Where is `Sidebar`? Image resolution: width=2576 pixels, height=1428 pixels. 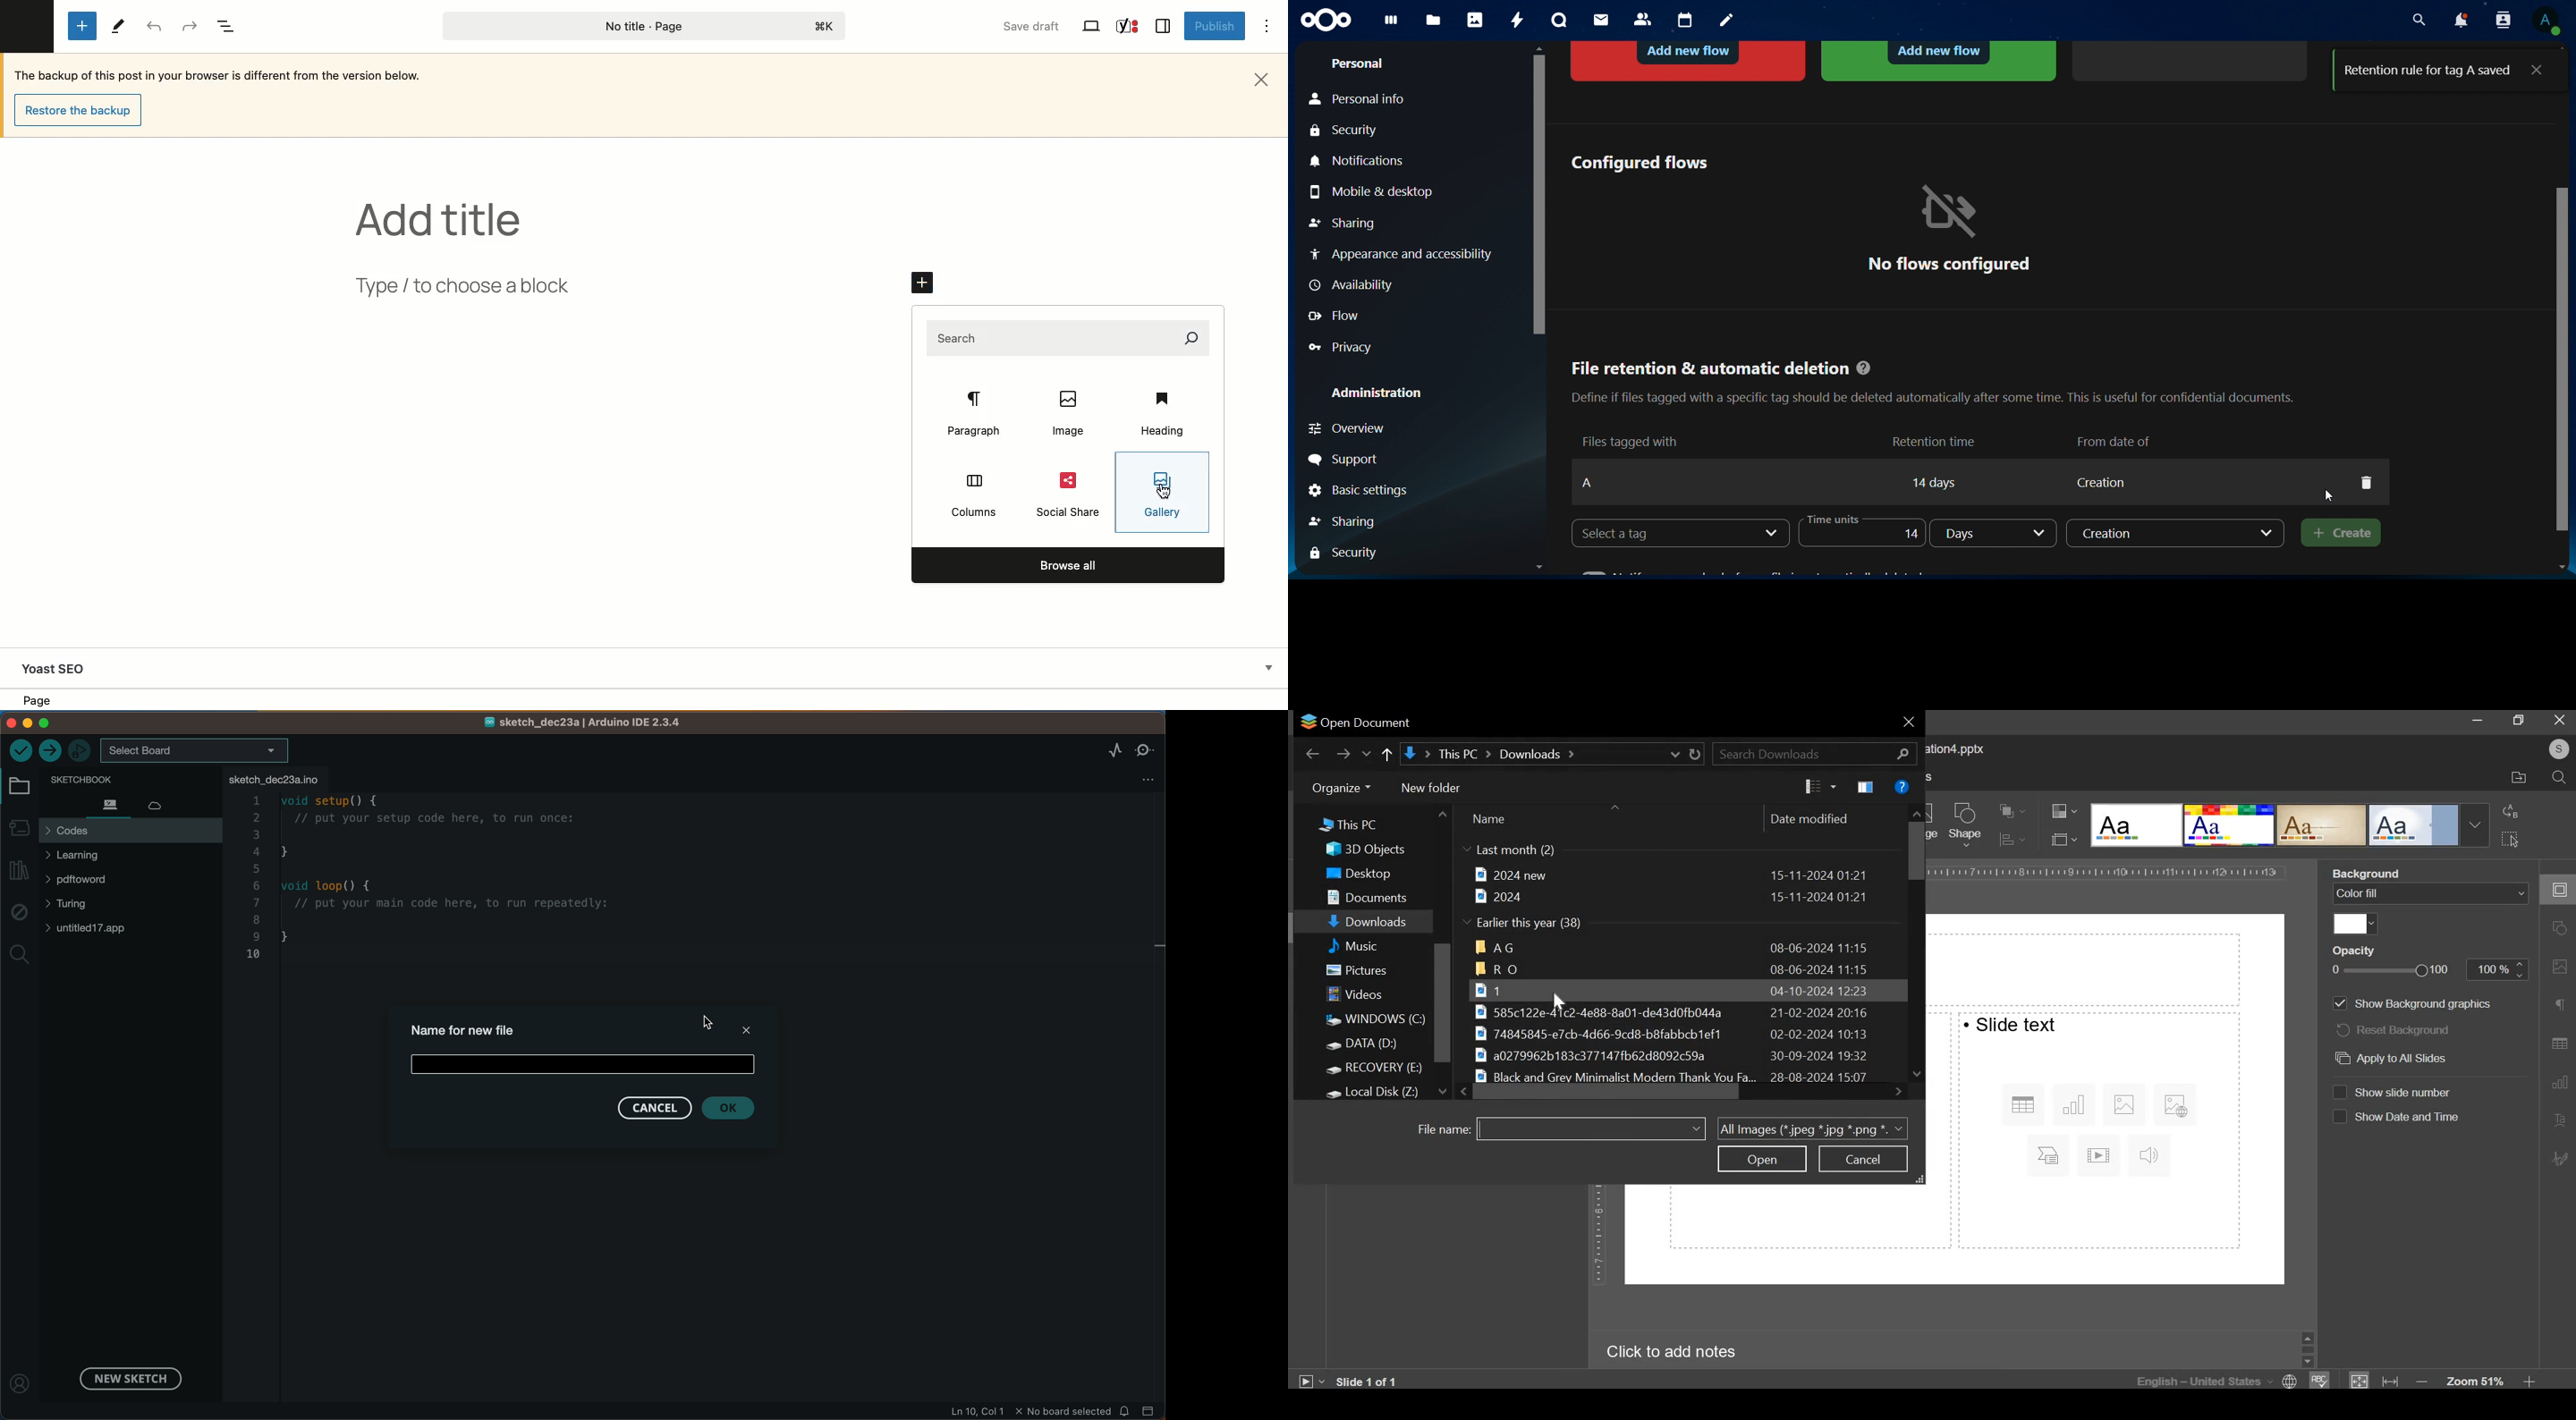
Sidebar is located at coordinates (1162, 27).